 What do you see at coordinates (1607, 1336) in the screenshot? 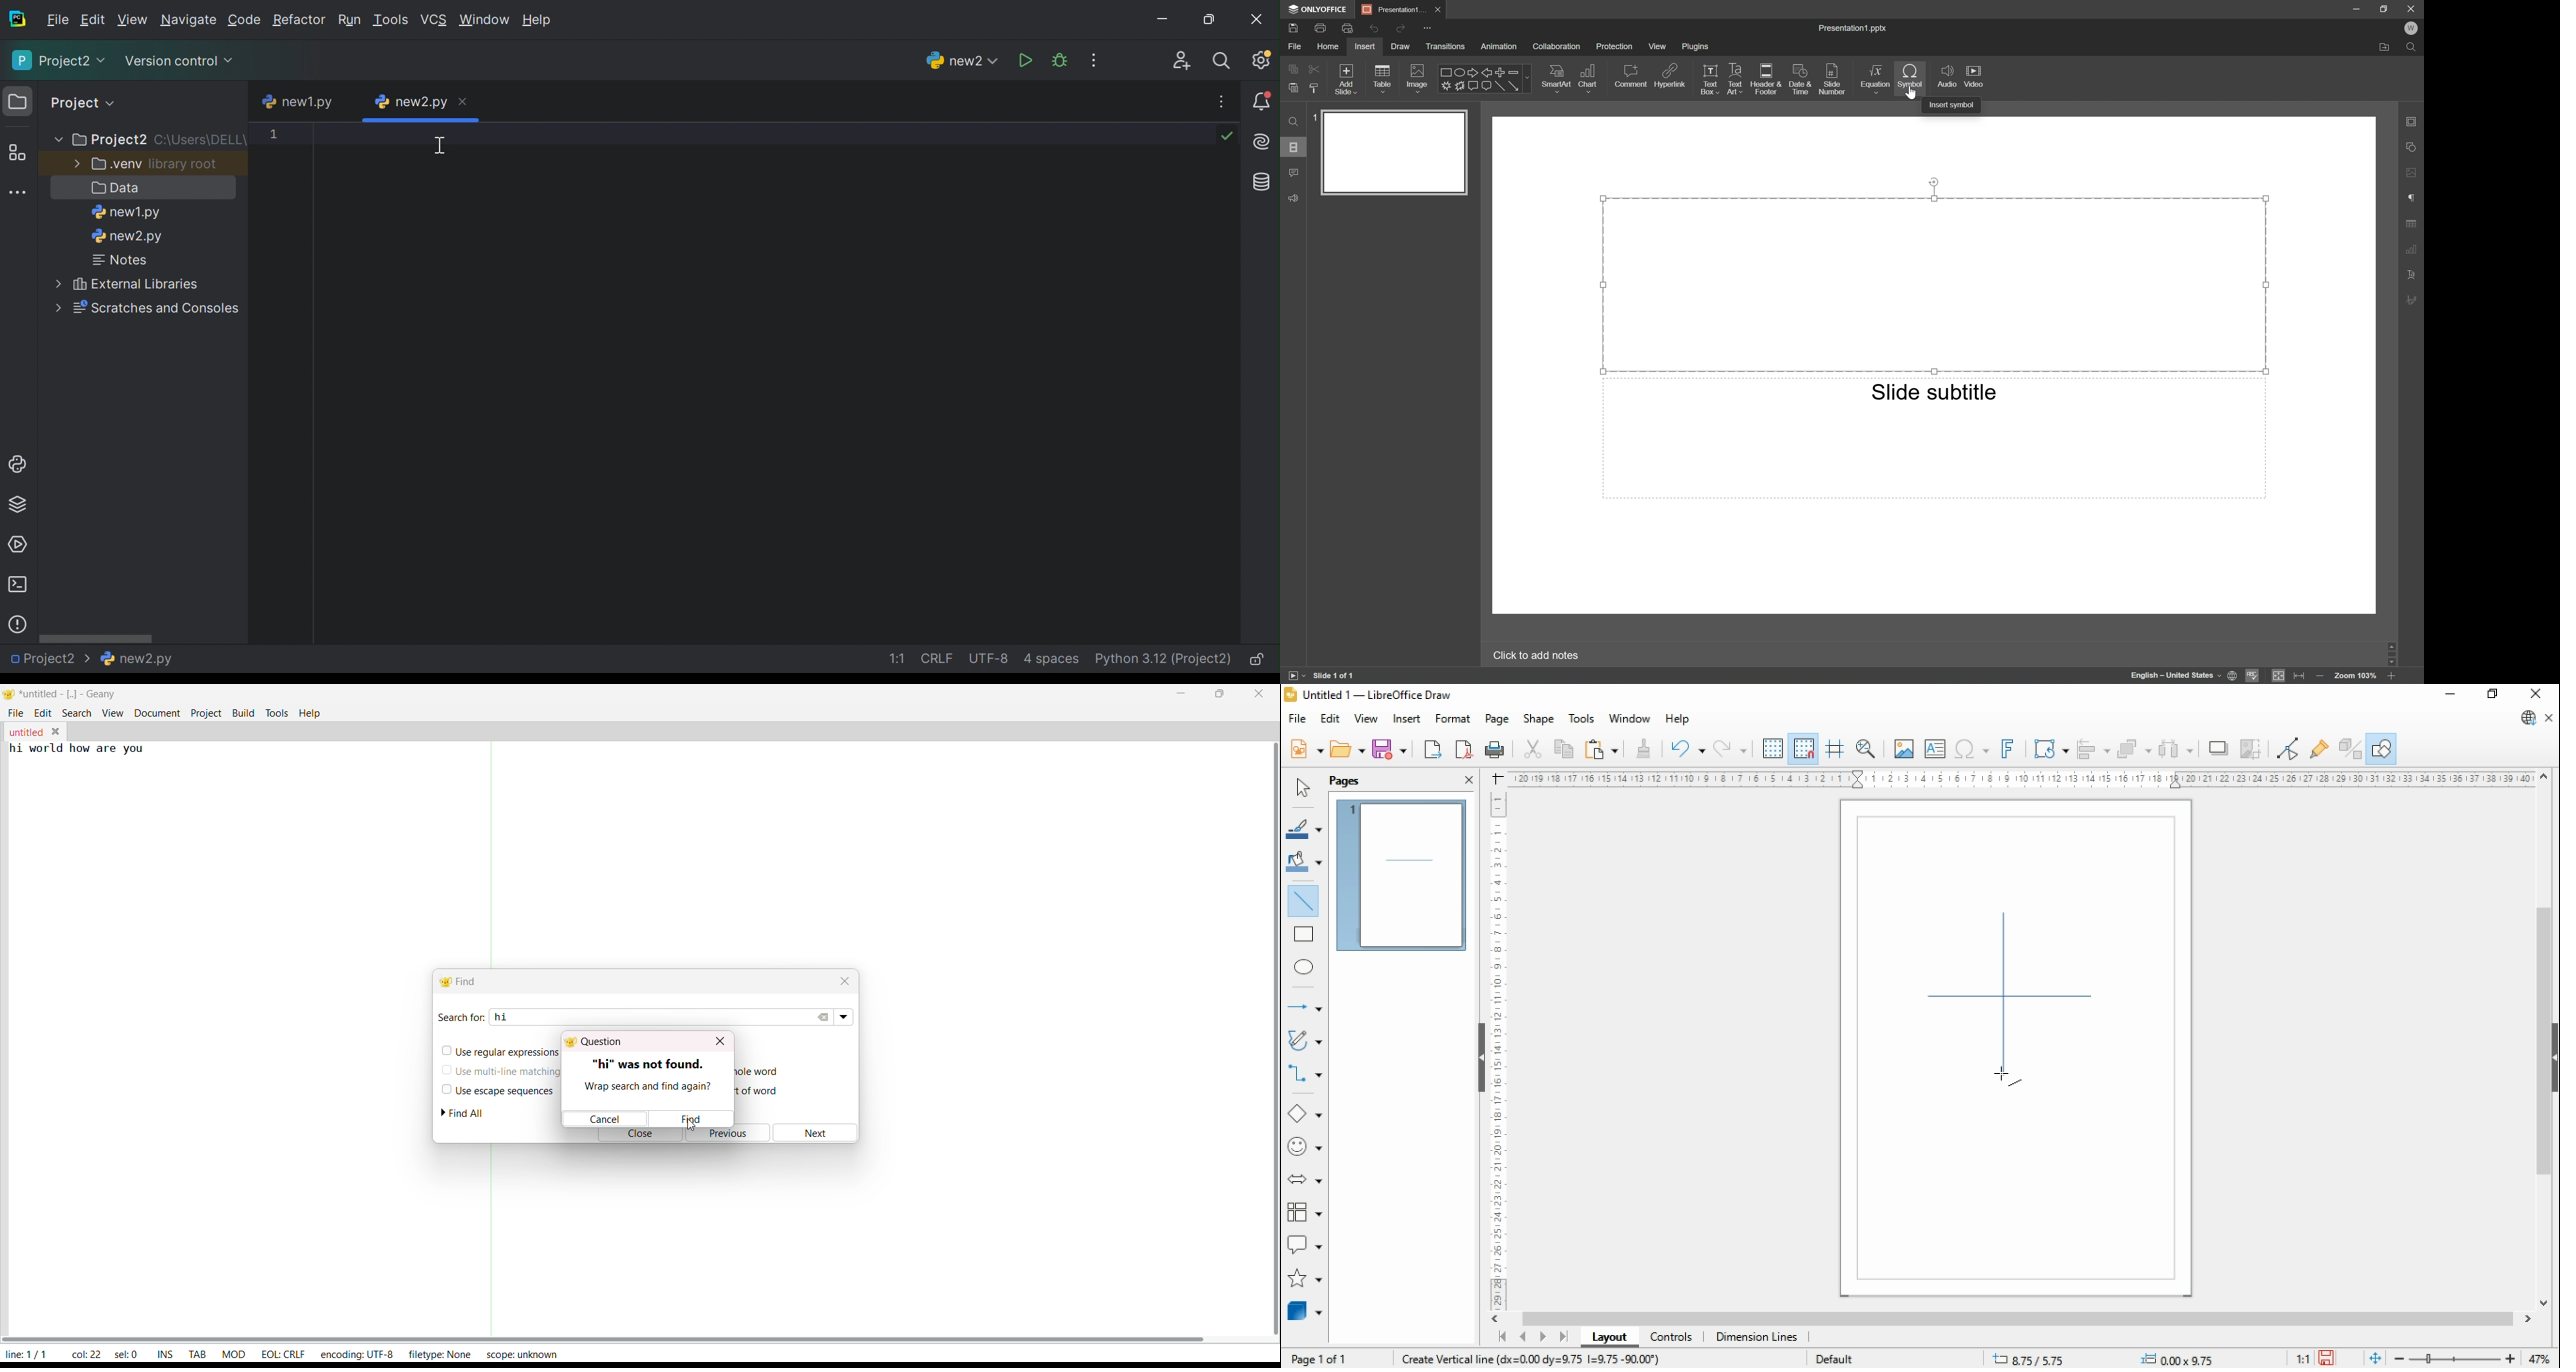
I see `layout` at bounding box center [1607, 1336].